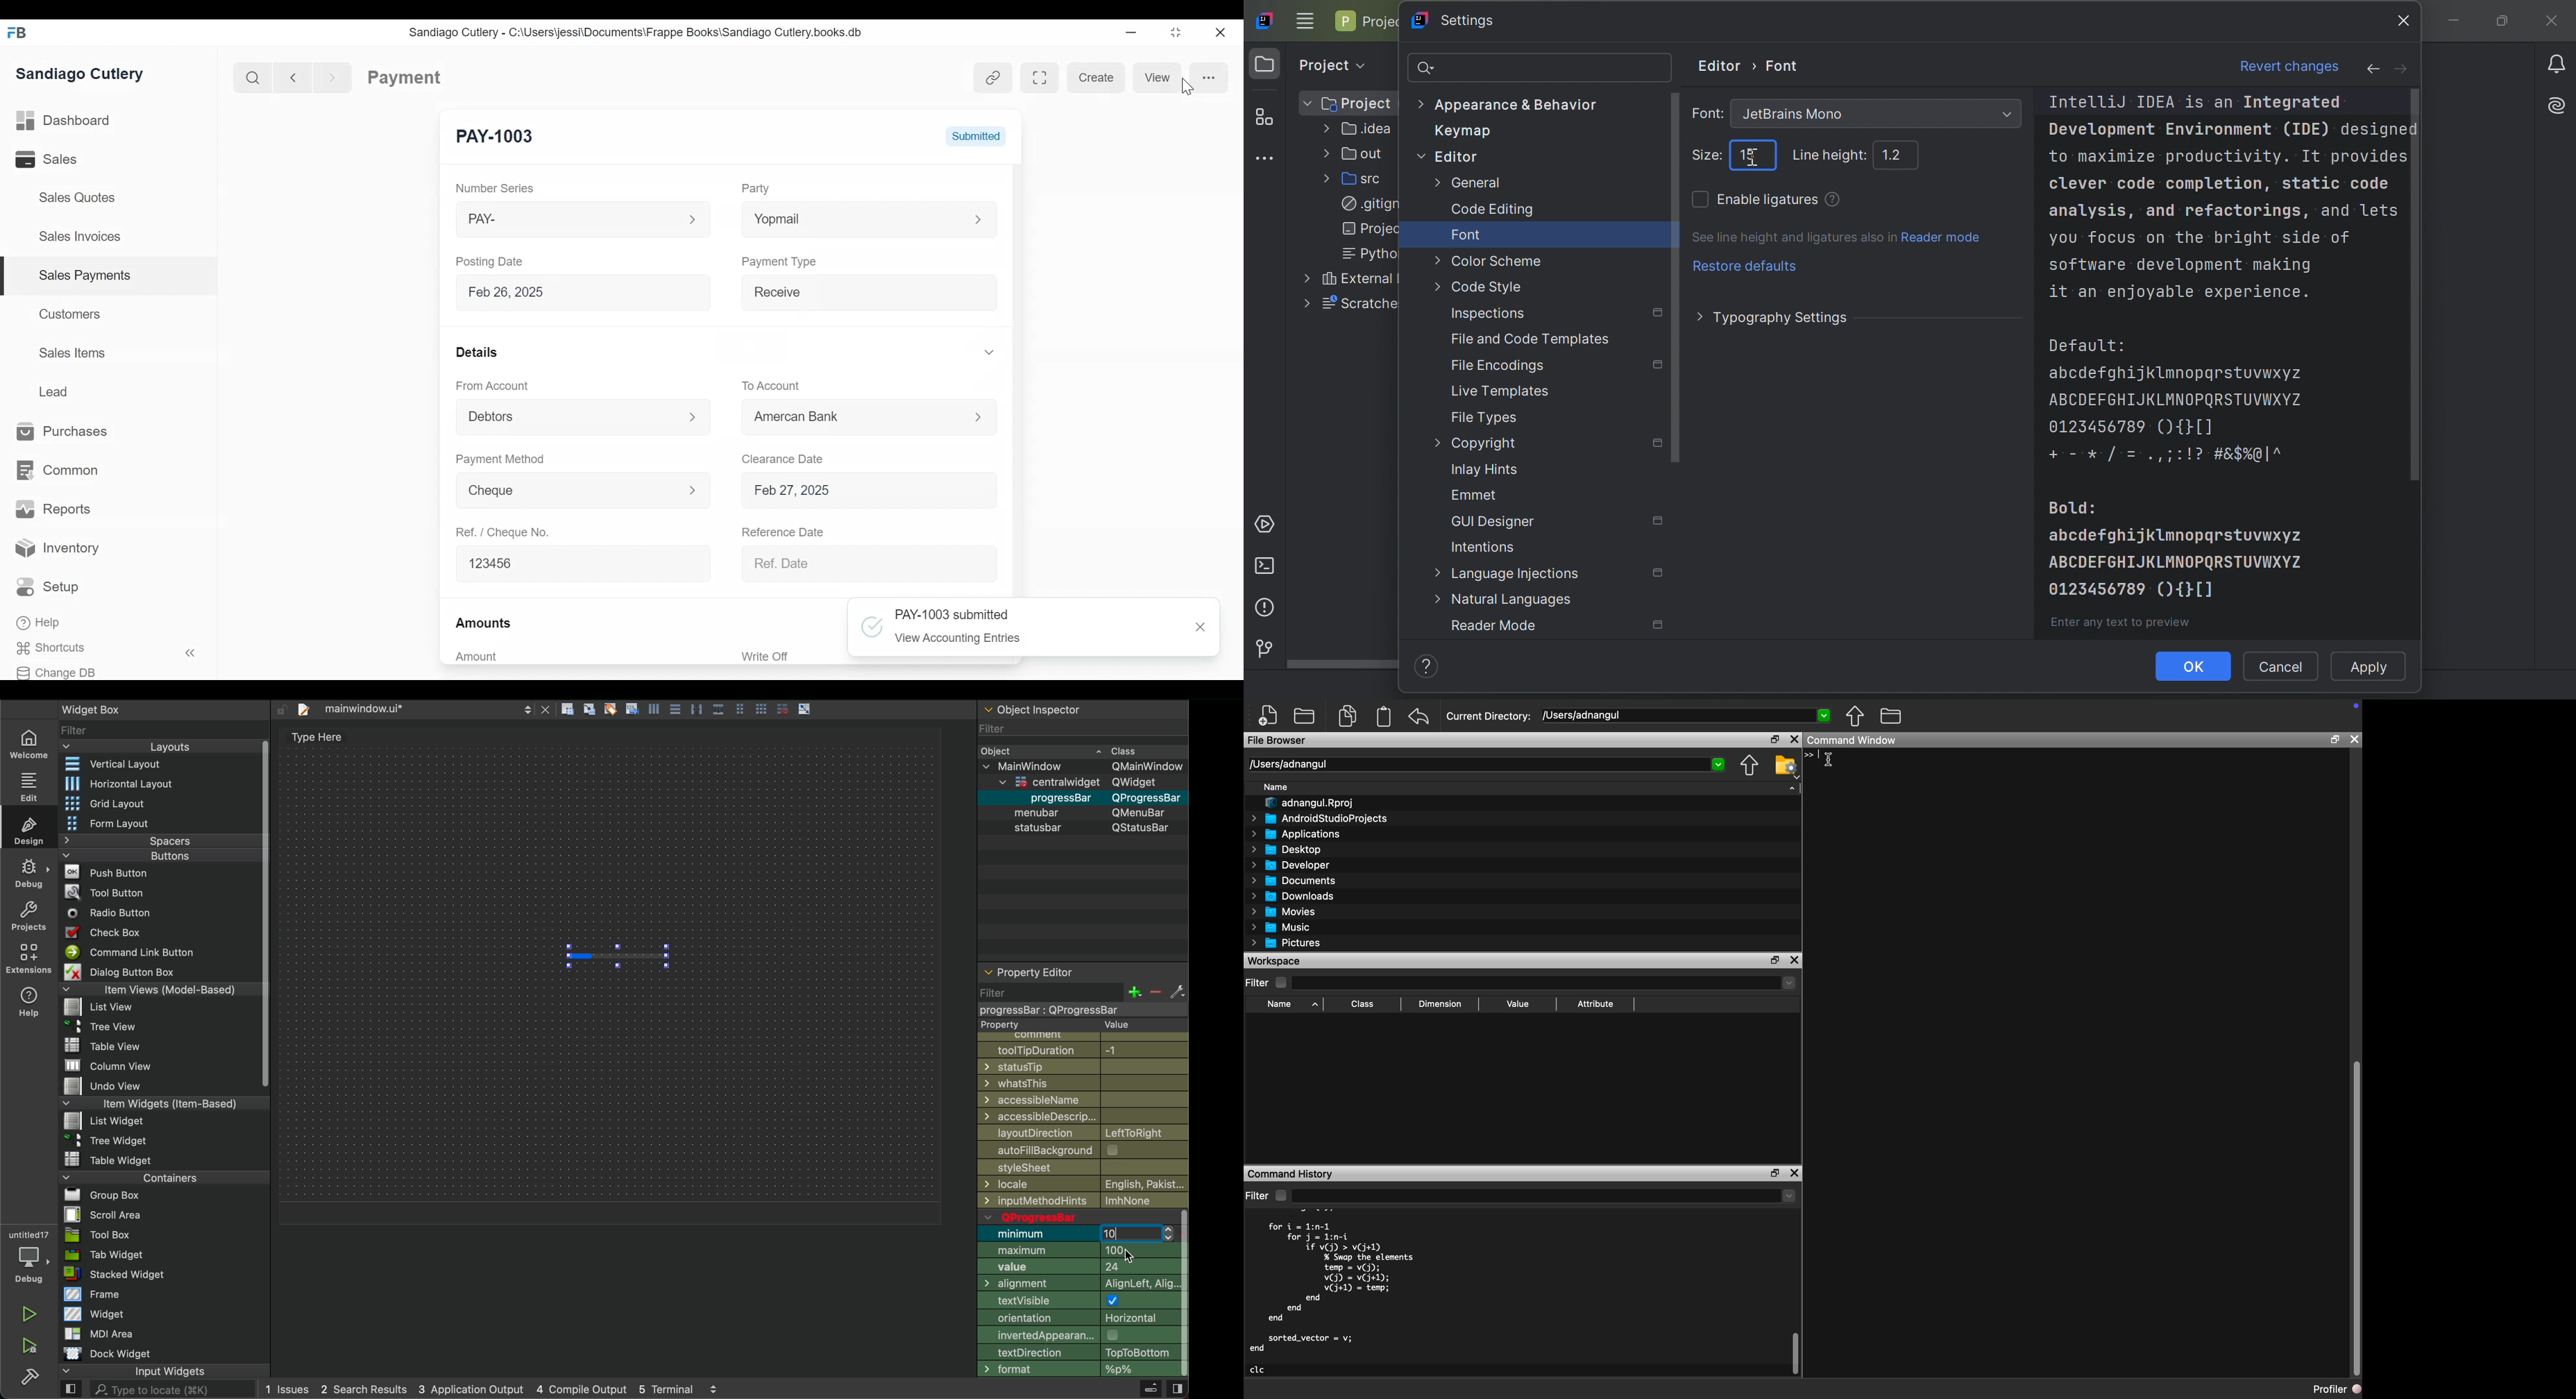 The height and width of the screenshot is (1400, 2576). What do you see at coordinates (567, 416) in the screenshot?
I see `Debtors` at bounding box center [567, 416].